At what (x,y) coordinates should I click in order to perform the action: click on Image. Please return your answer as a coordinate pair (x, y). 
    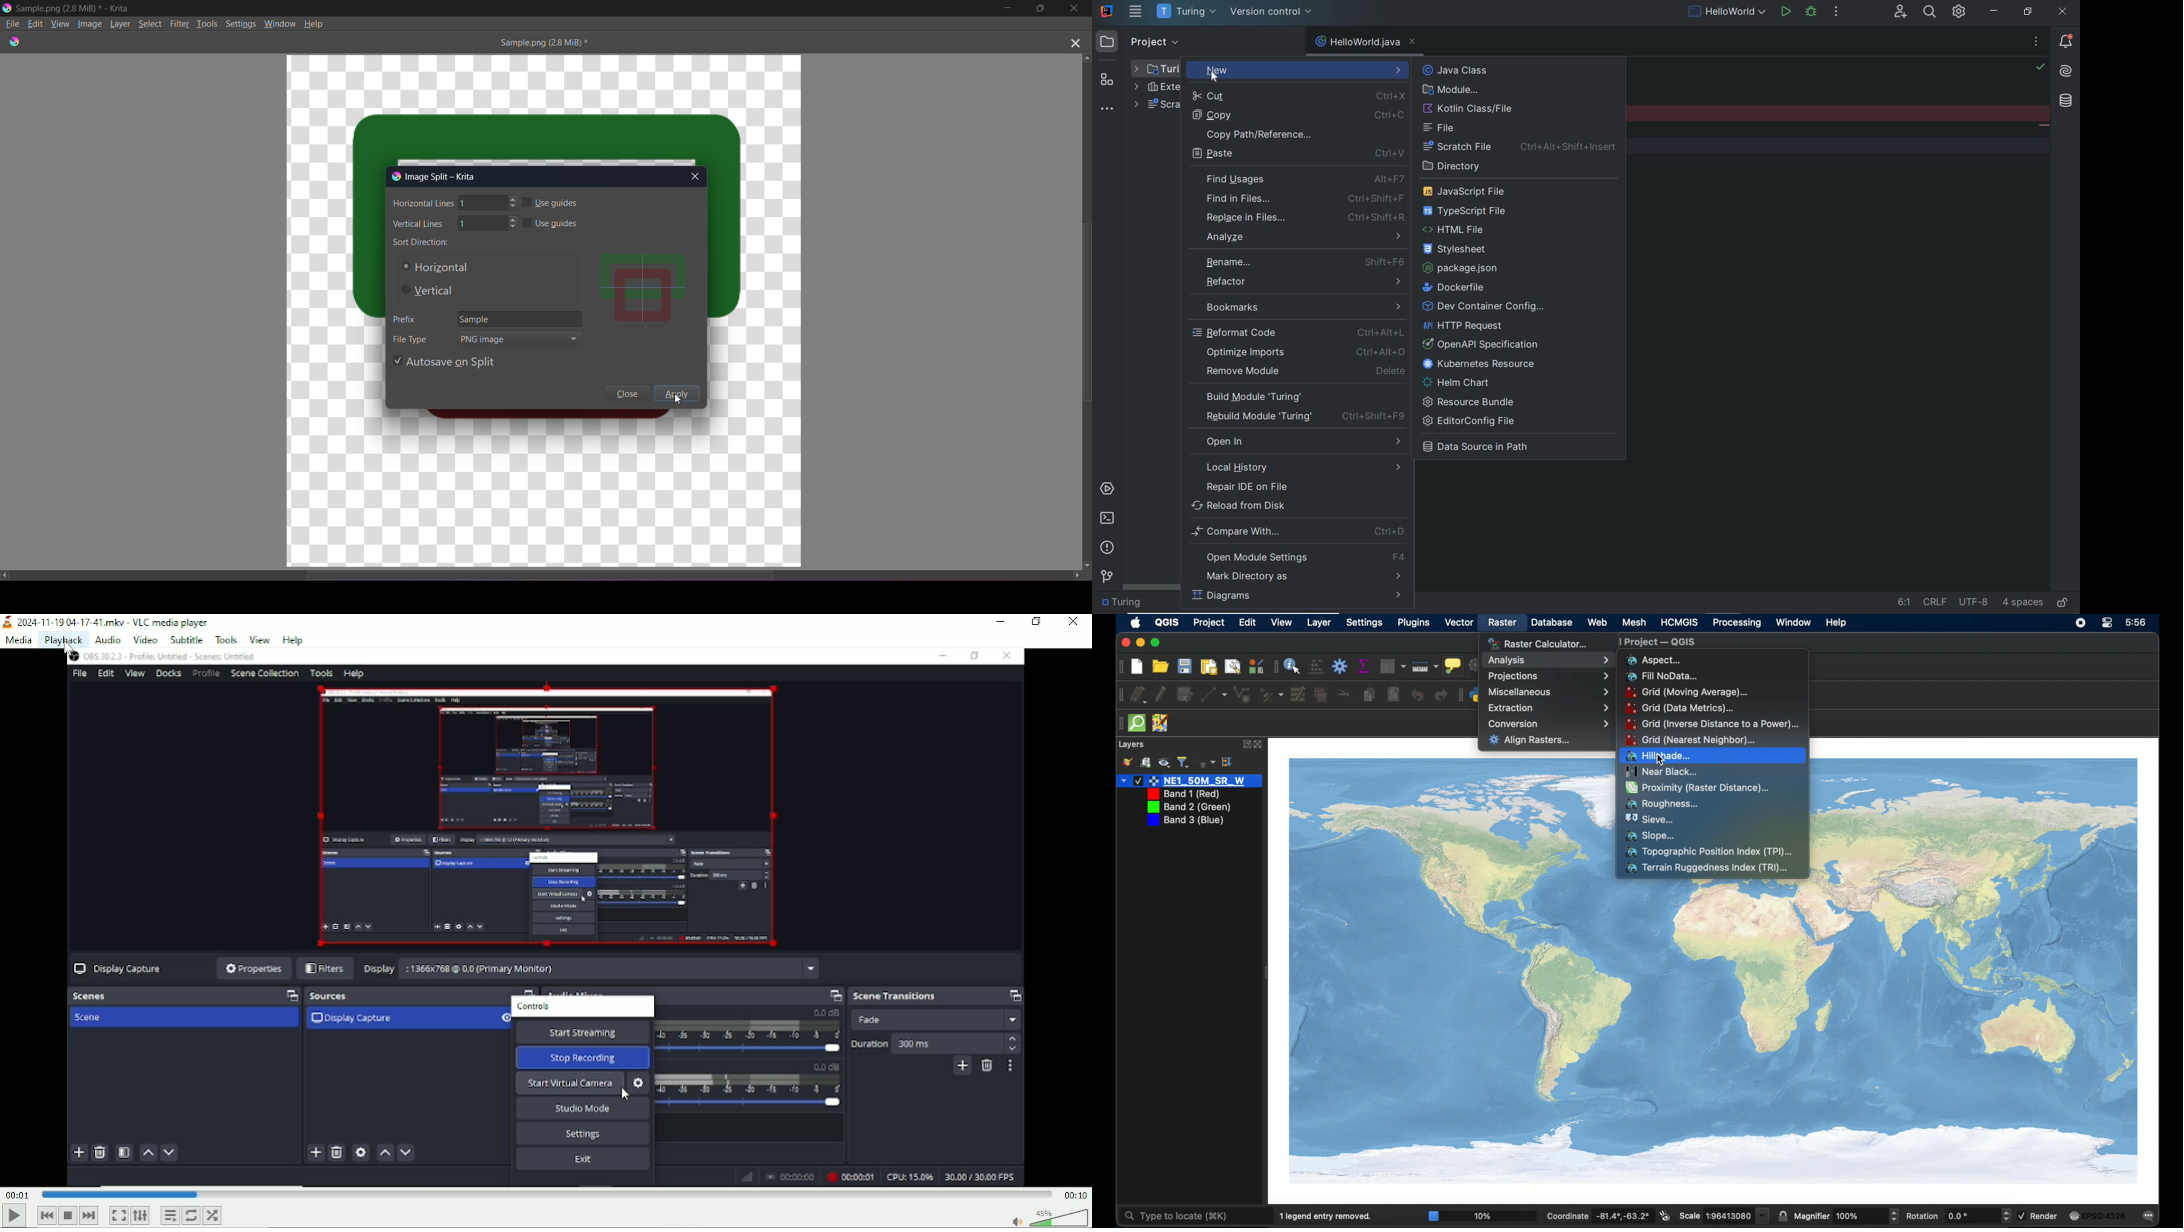
    Looking at the image, I should click on (90, 24).